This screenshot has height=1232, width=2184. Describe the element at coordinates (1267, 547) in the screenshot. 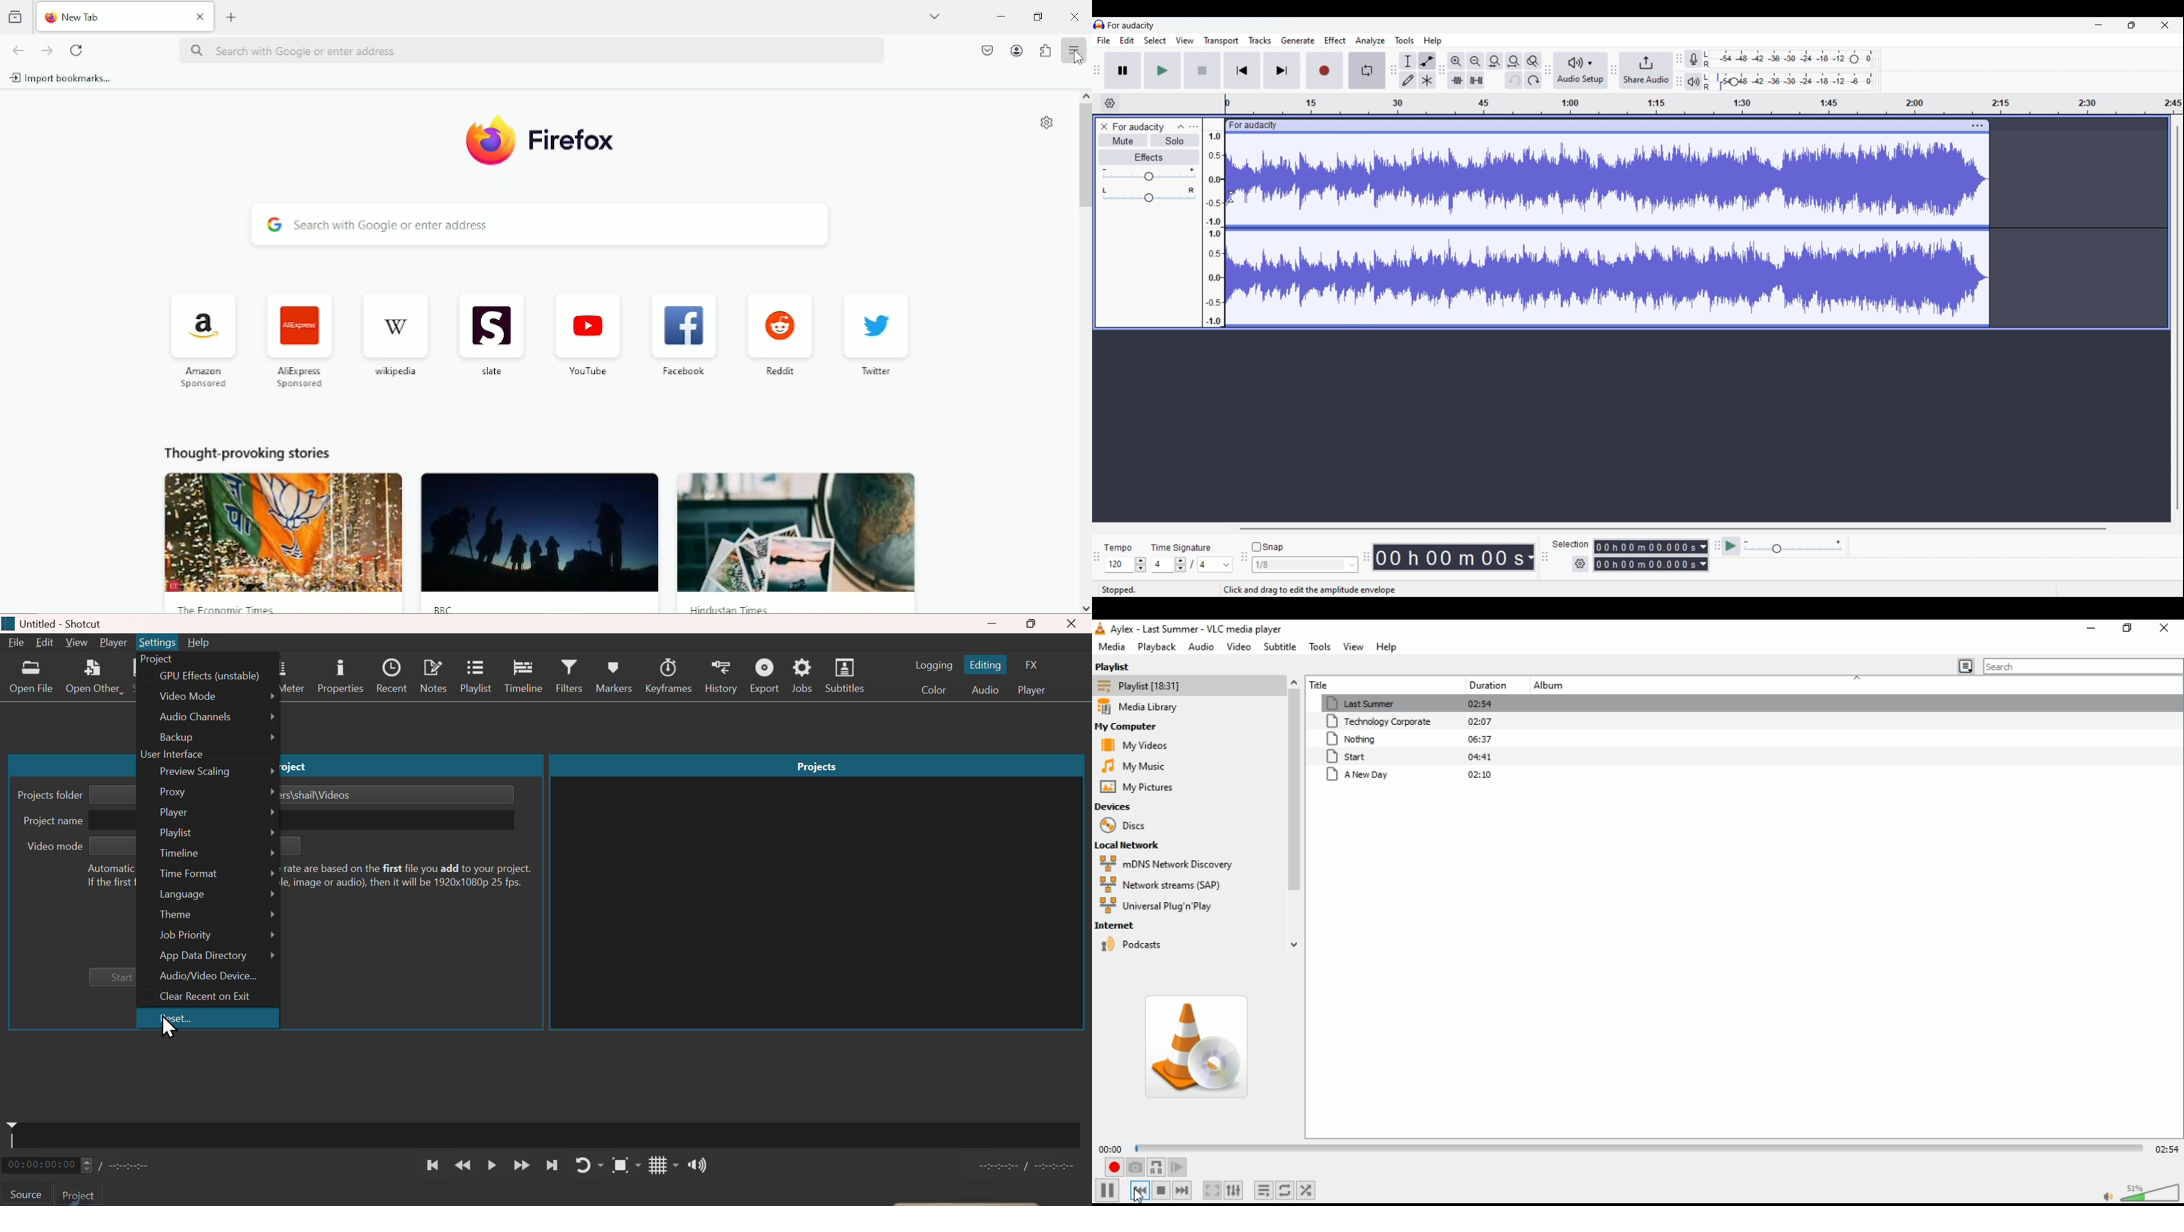

I see `Snap toggle` at that location.